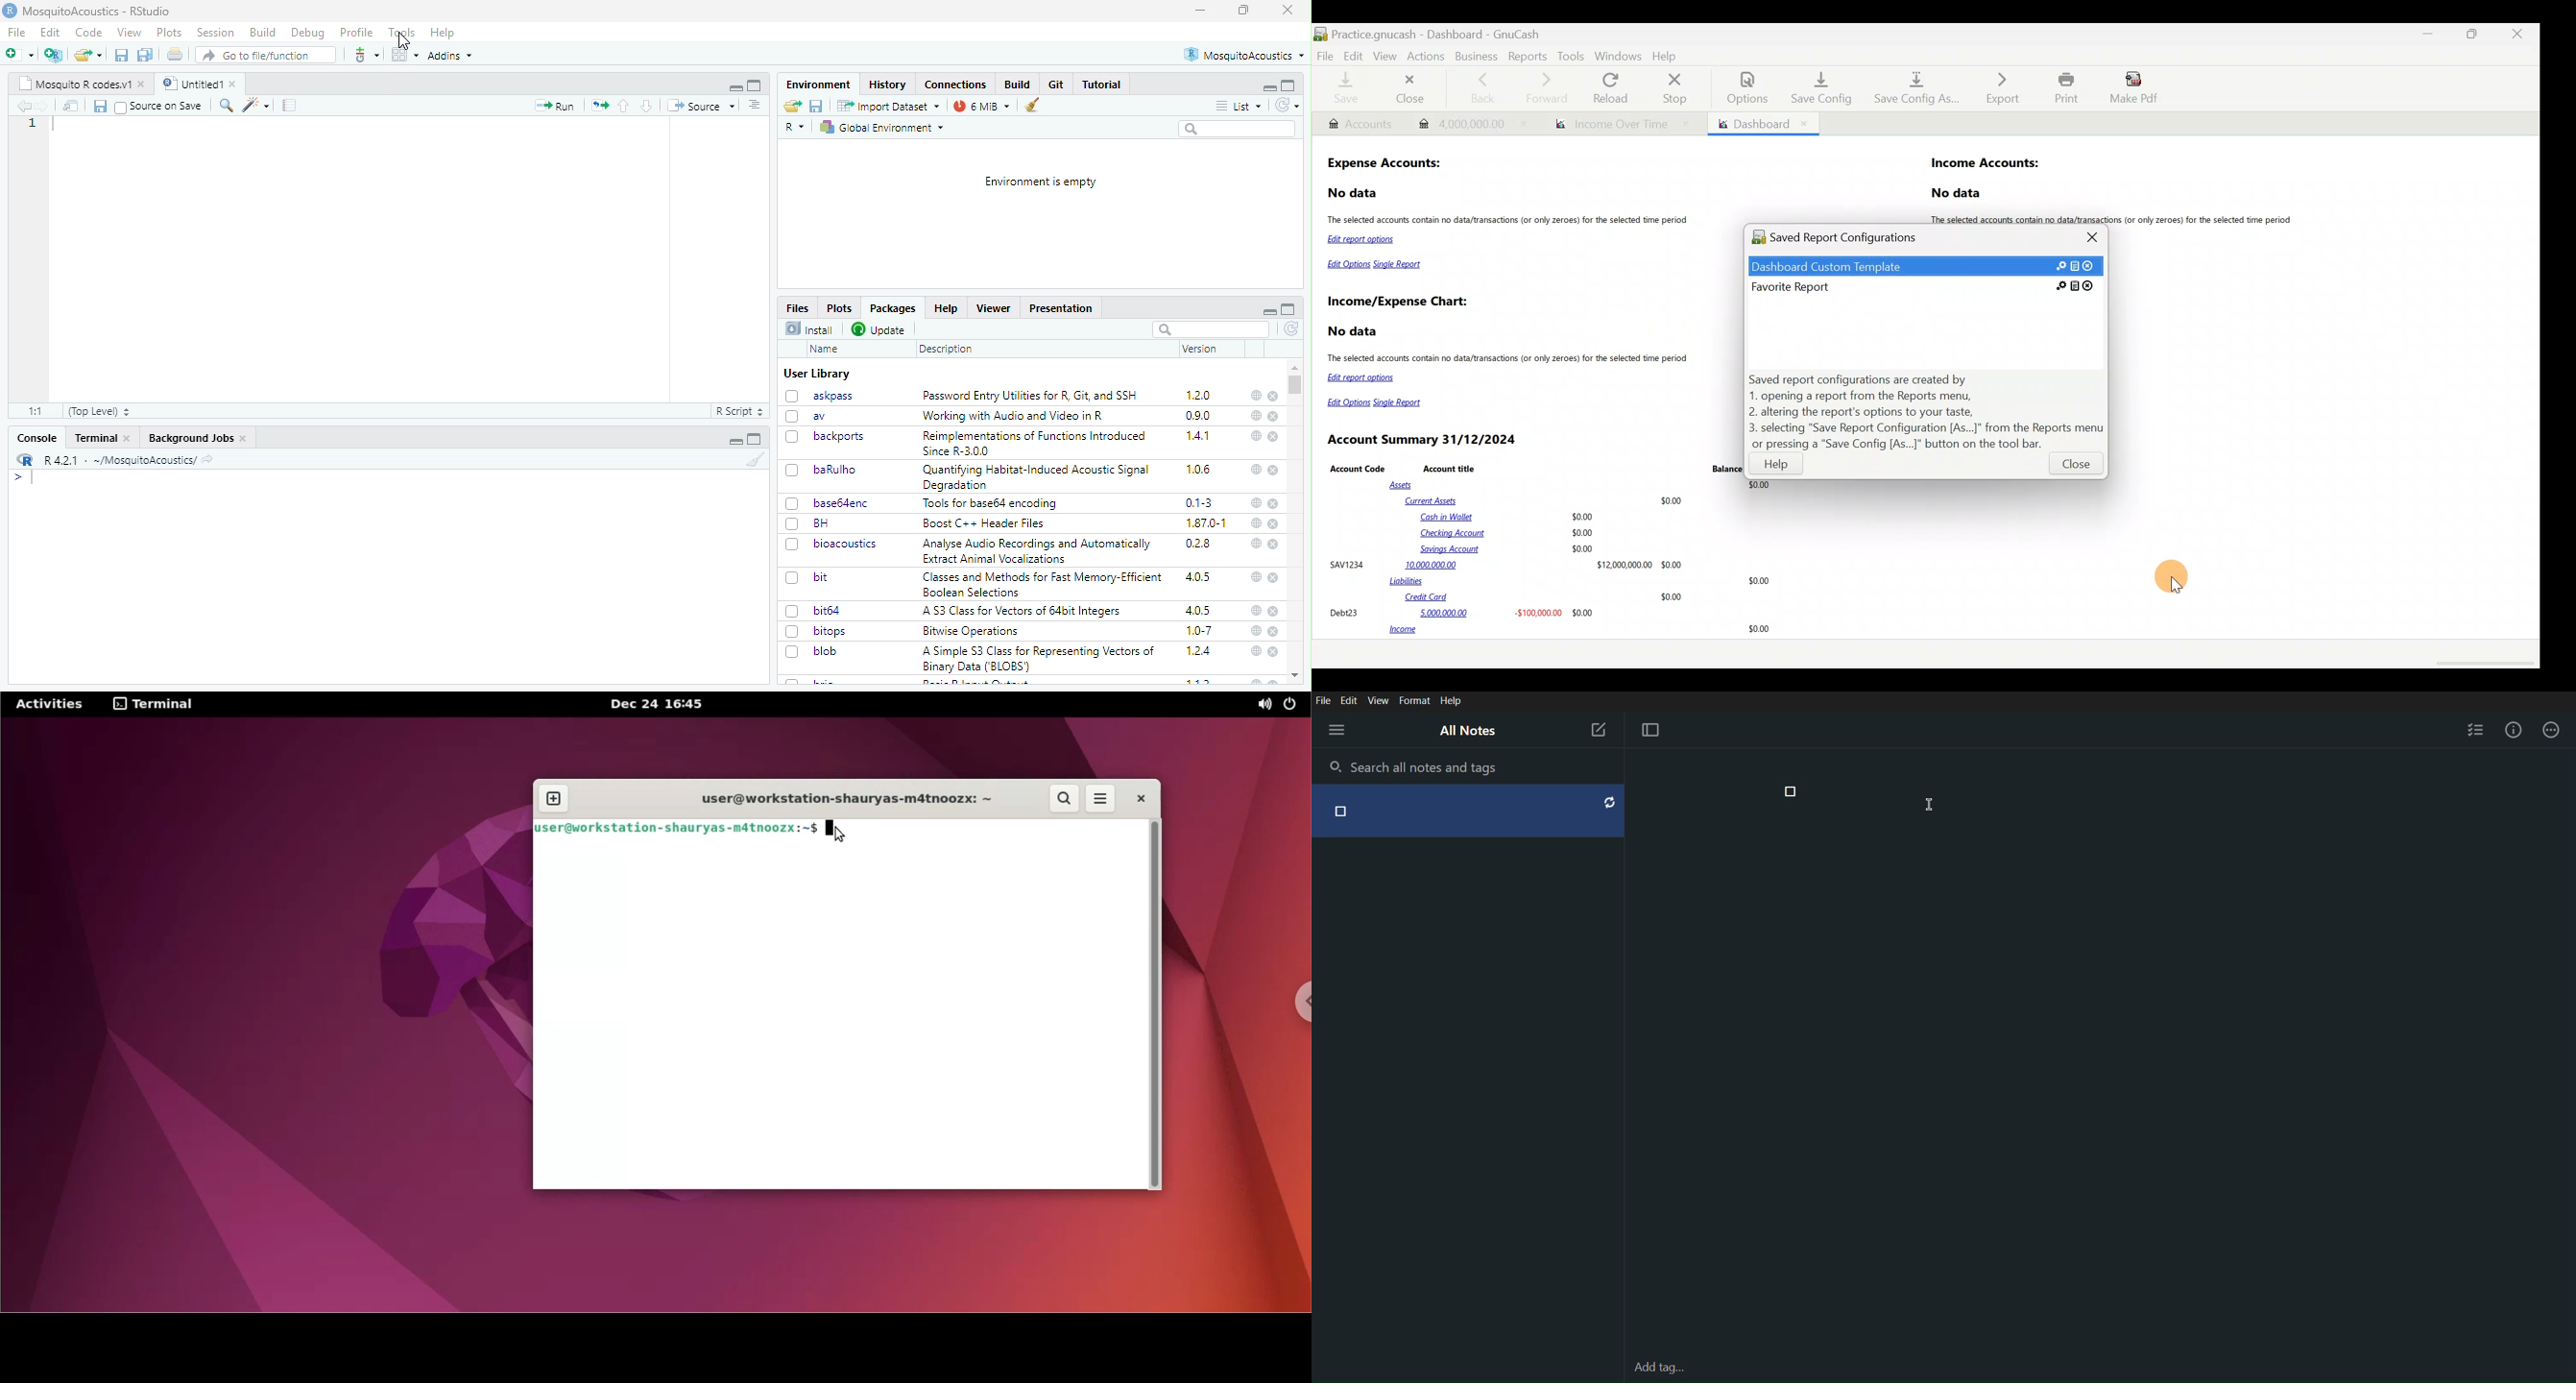 The height and width of the screenshot is (1400, 2576). Describe the element at coordinates (1451, 701) in the screenshot. I see `Help` at that location.